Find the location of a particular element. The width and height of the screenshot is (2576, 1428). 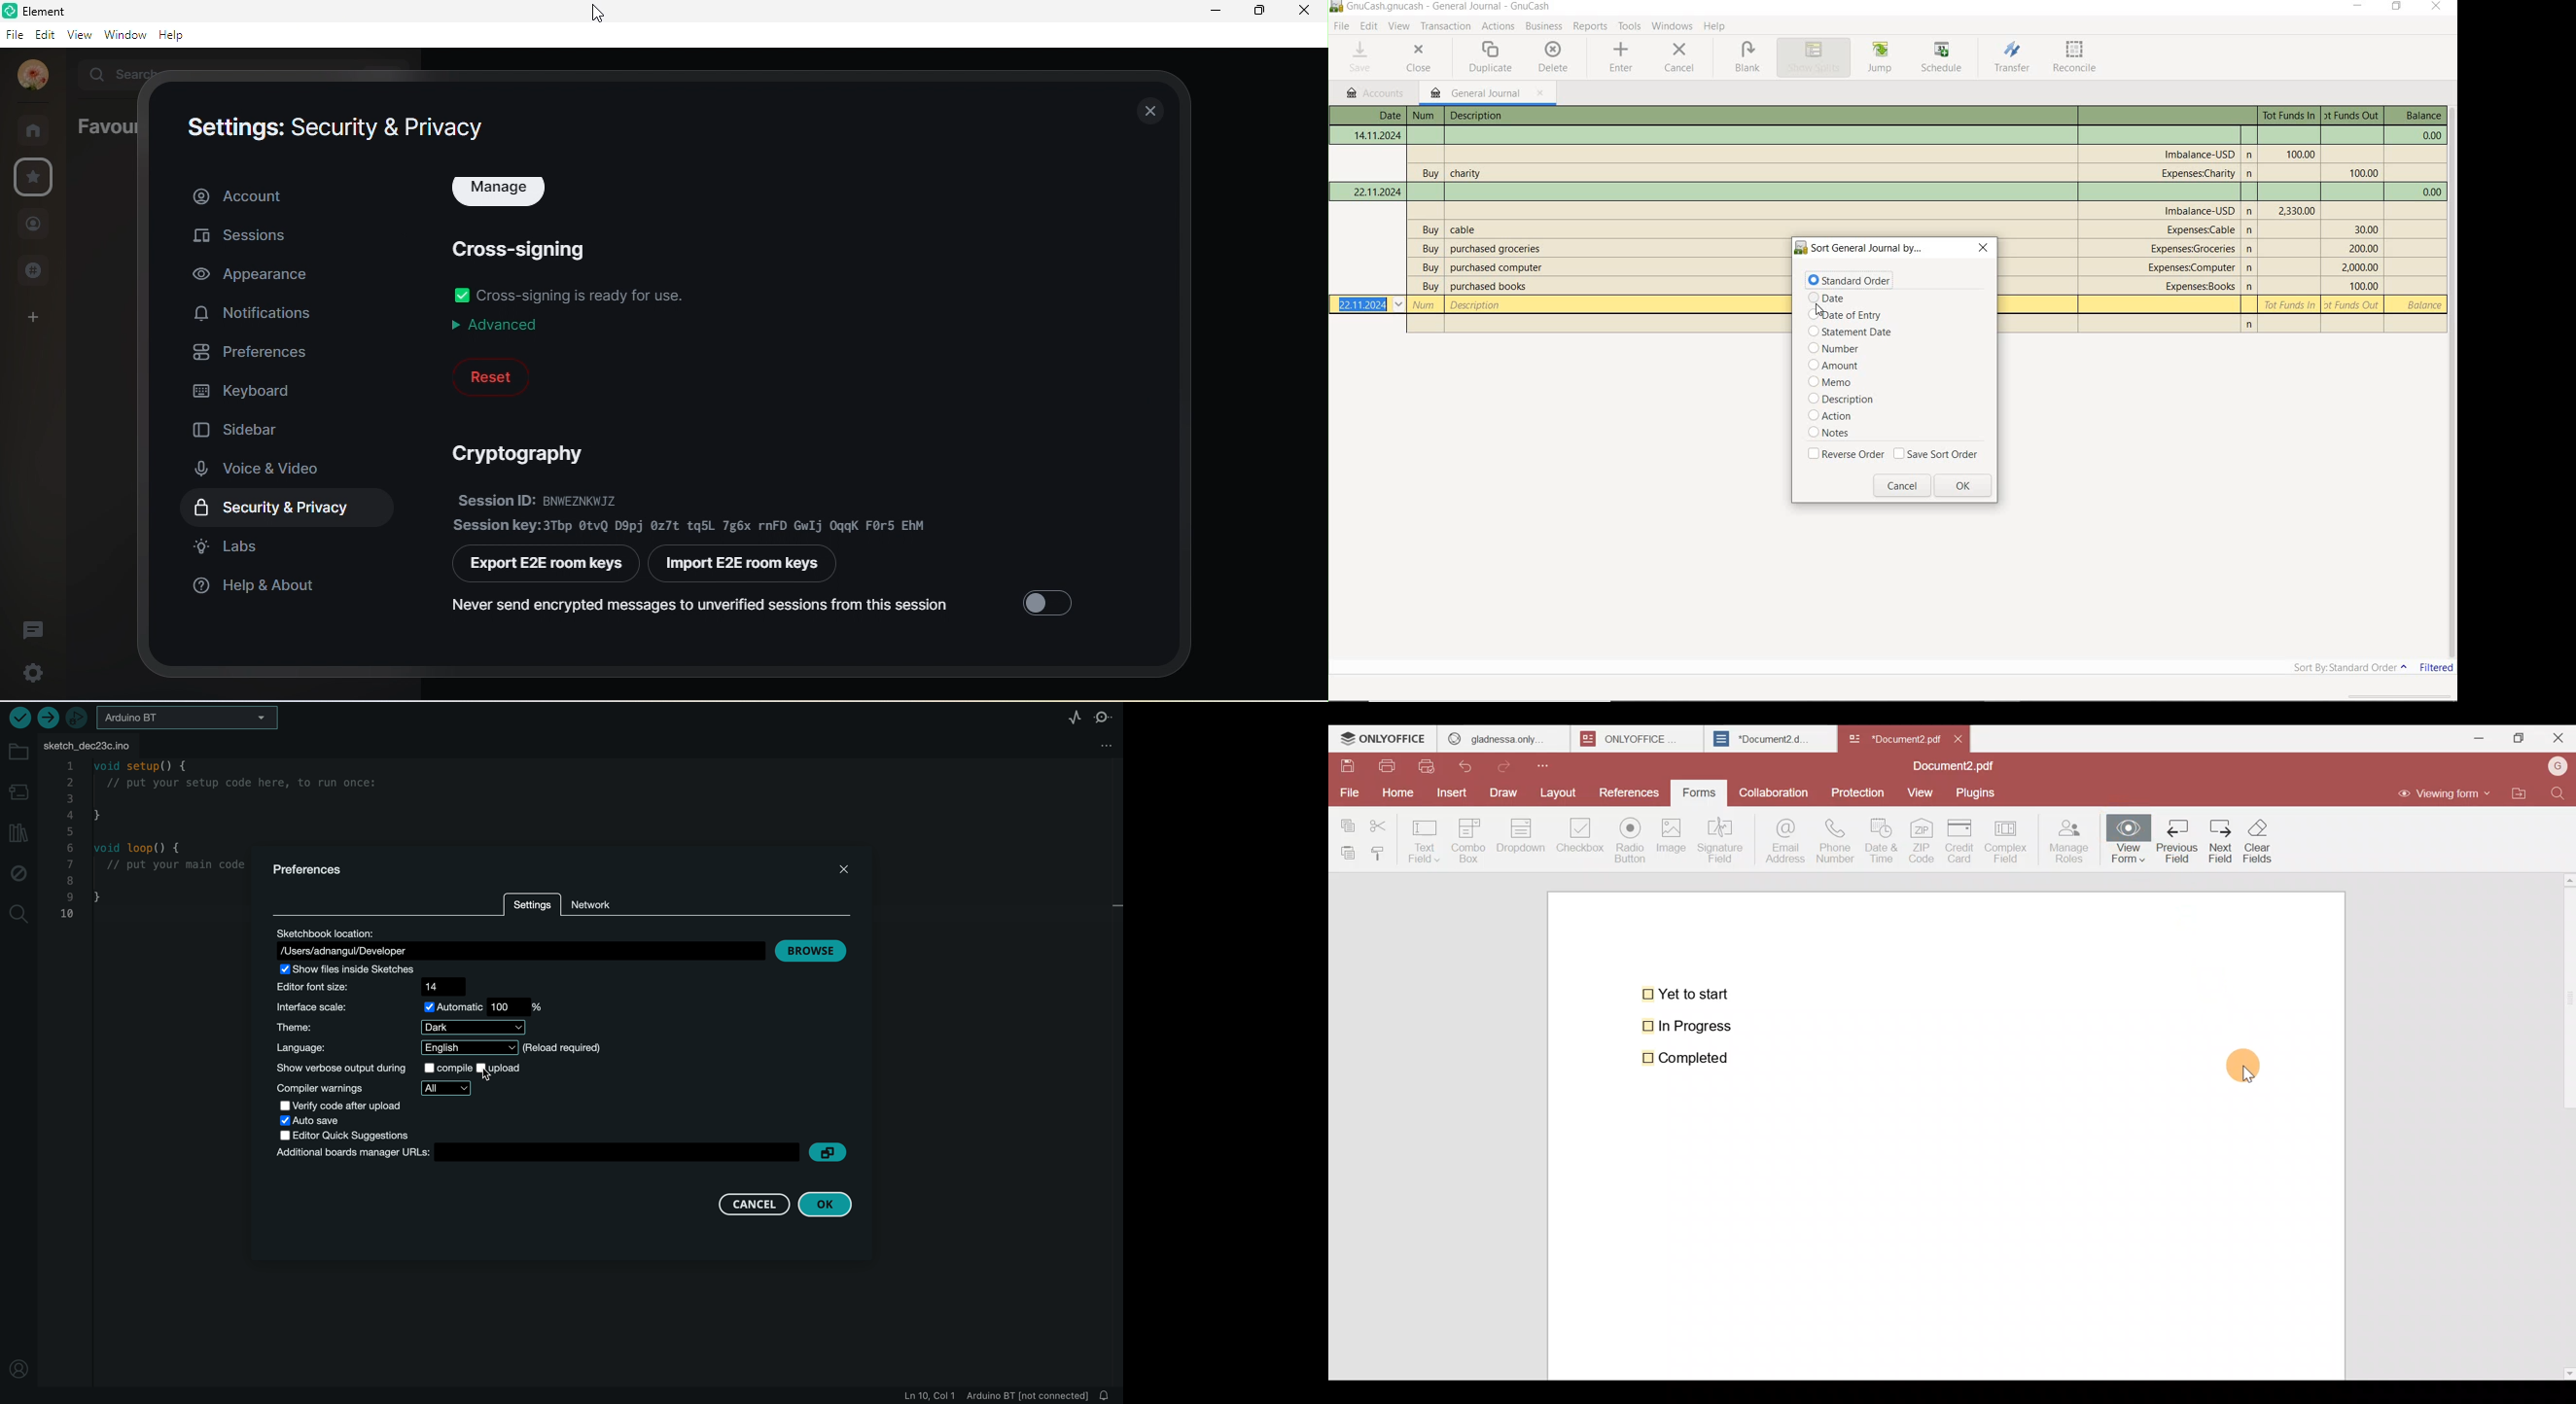

scale is located at coordinates (411, 1006).